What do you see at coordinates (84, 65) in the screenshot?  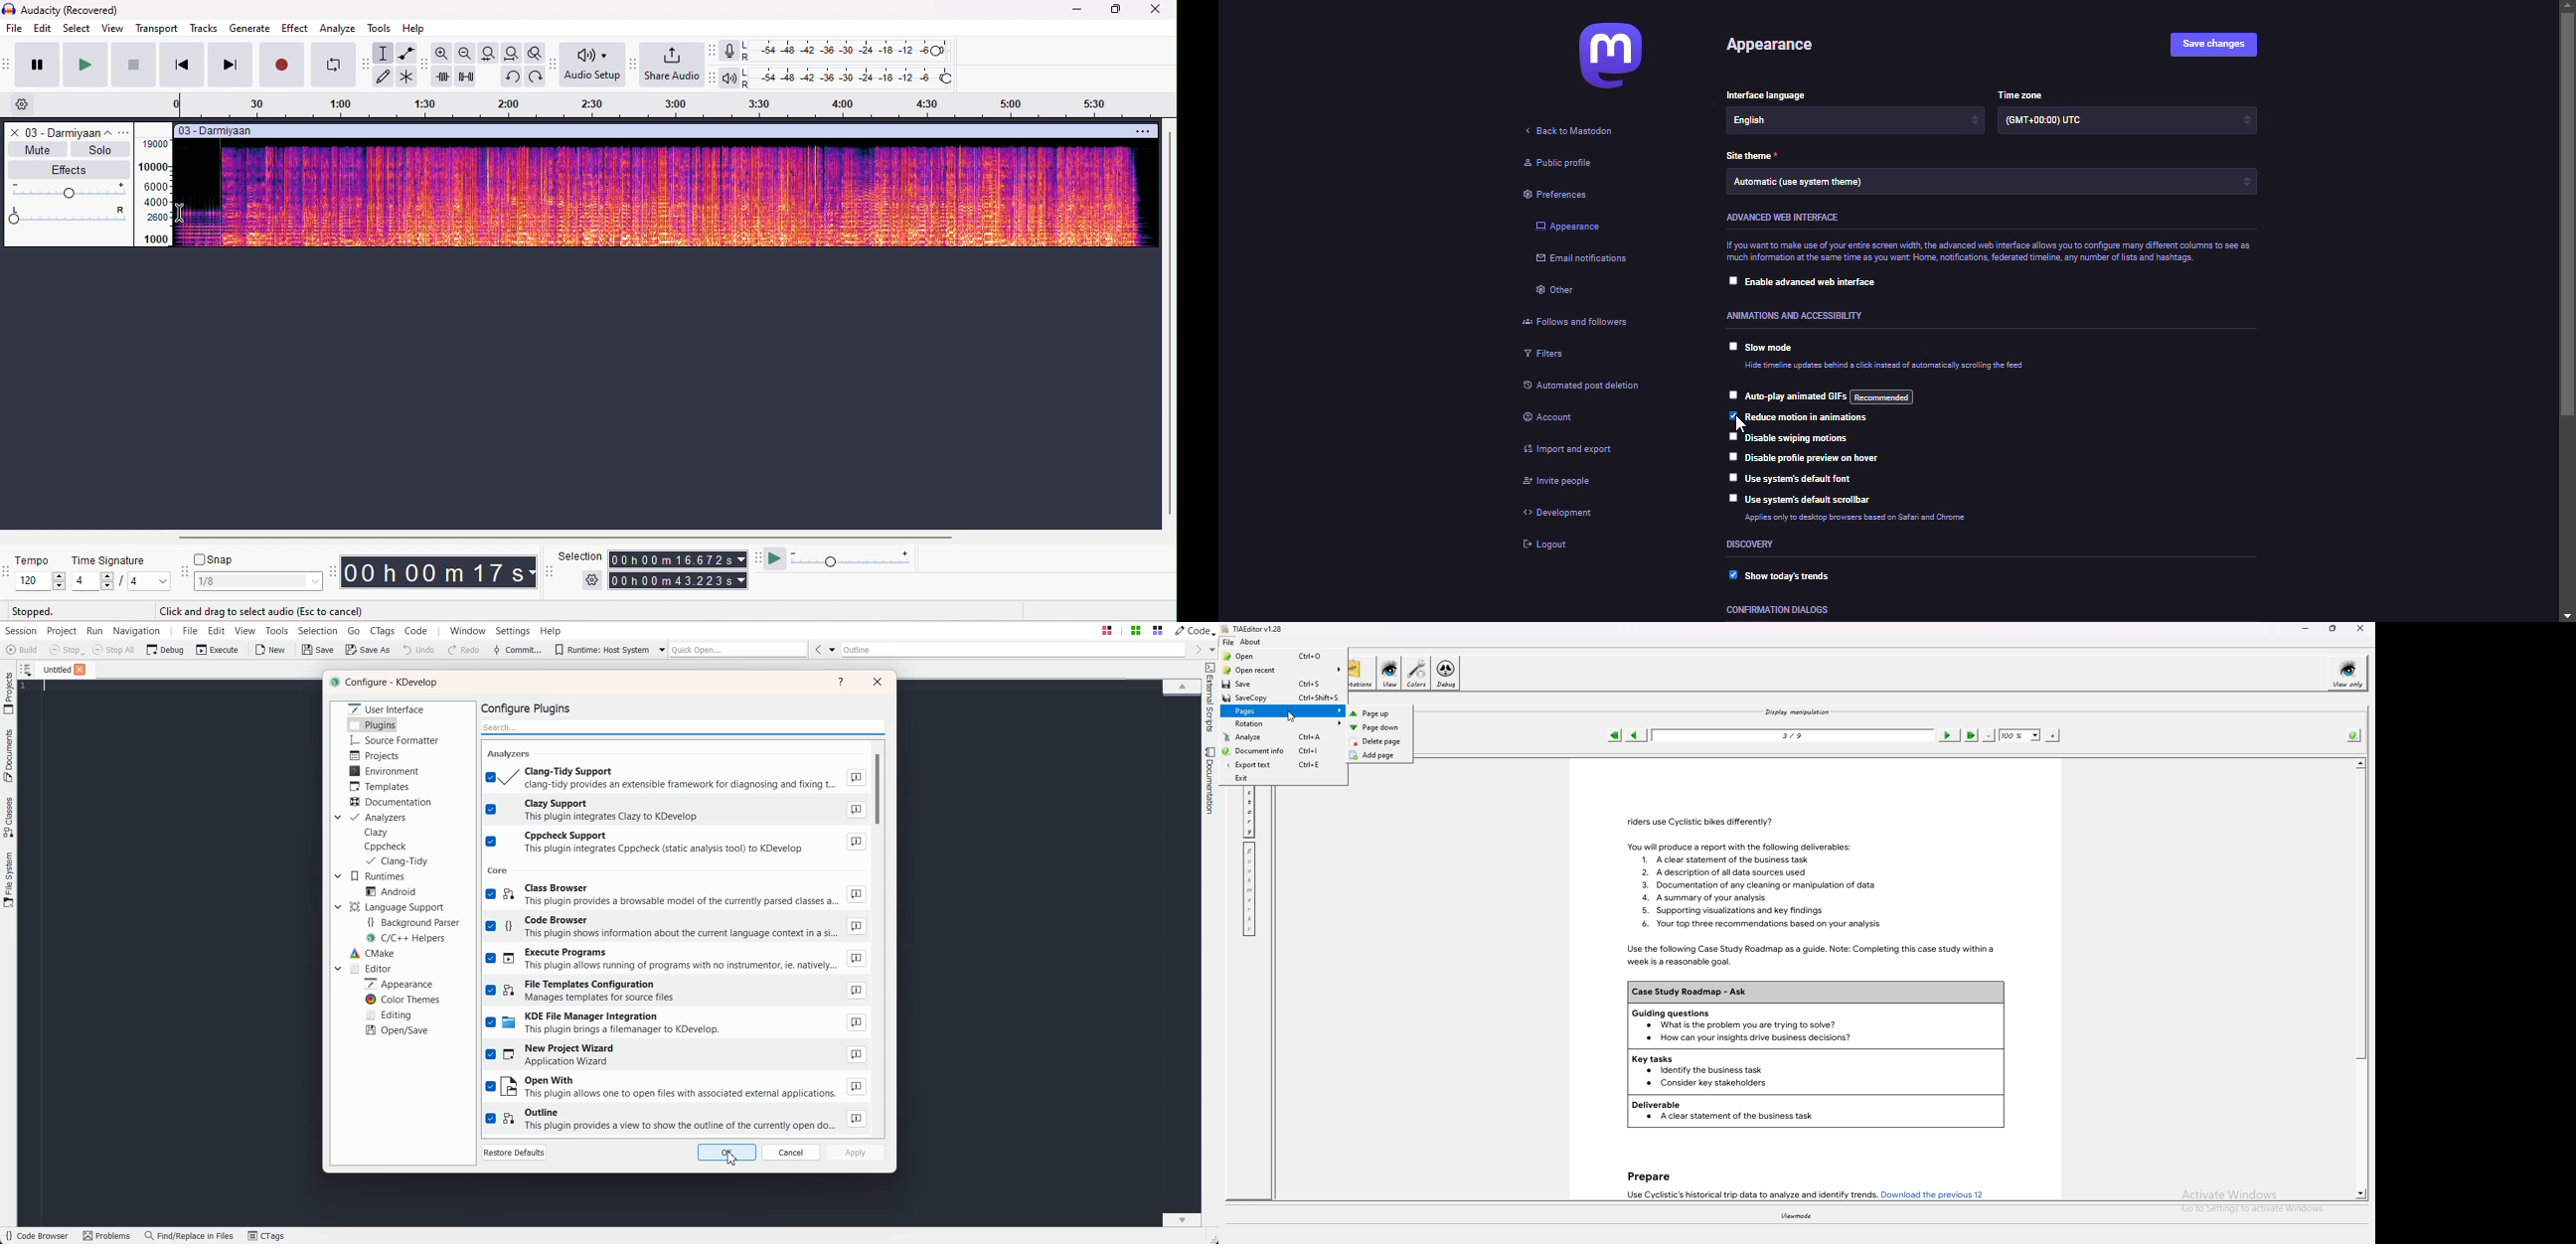 I see `play` at bounding box center [84, 65].